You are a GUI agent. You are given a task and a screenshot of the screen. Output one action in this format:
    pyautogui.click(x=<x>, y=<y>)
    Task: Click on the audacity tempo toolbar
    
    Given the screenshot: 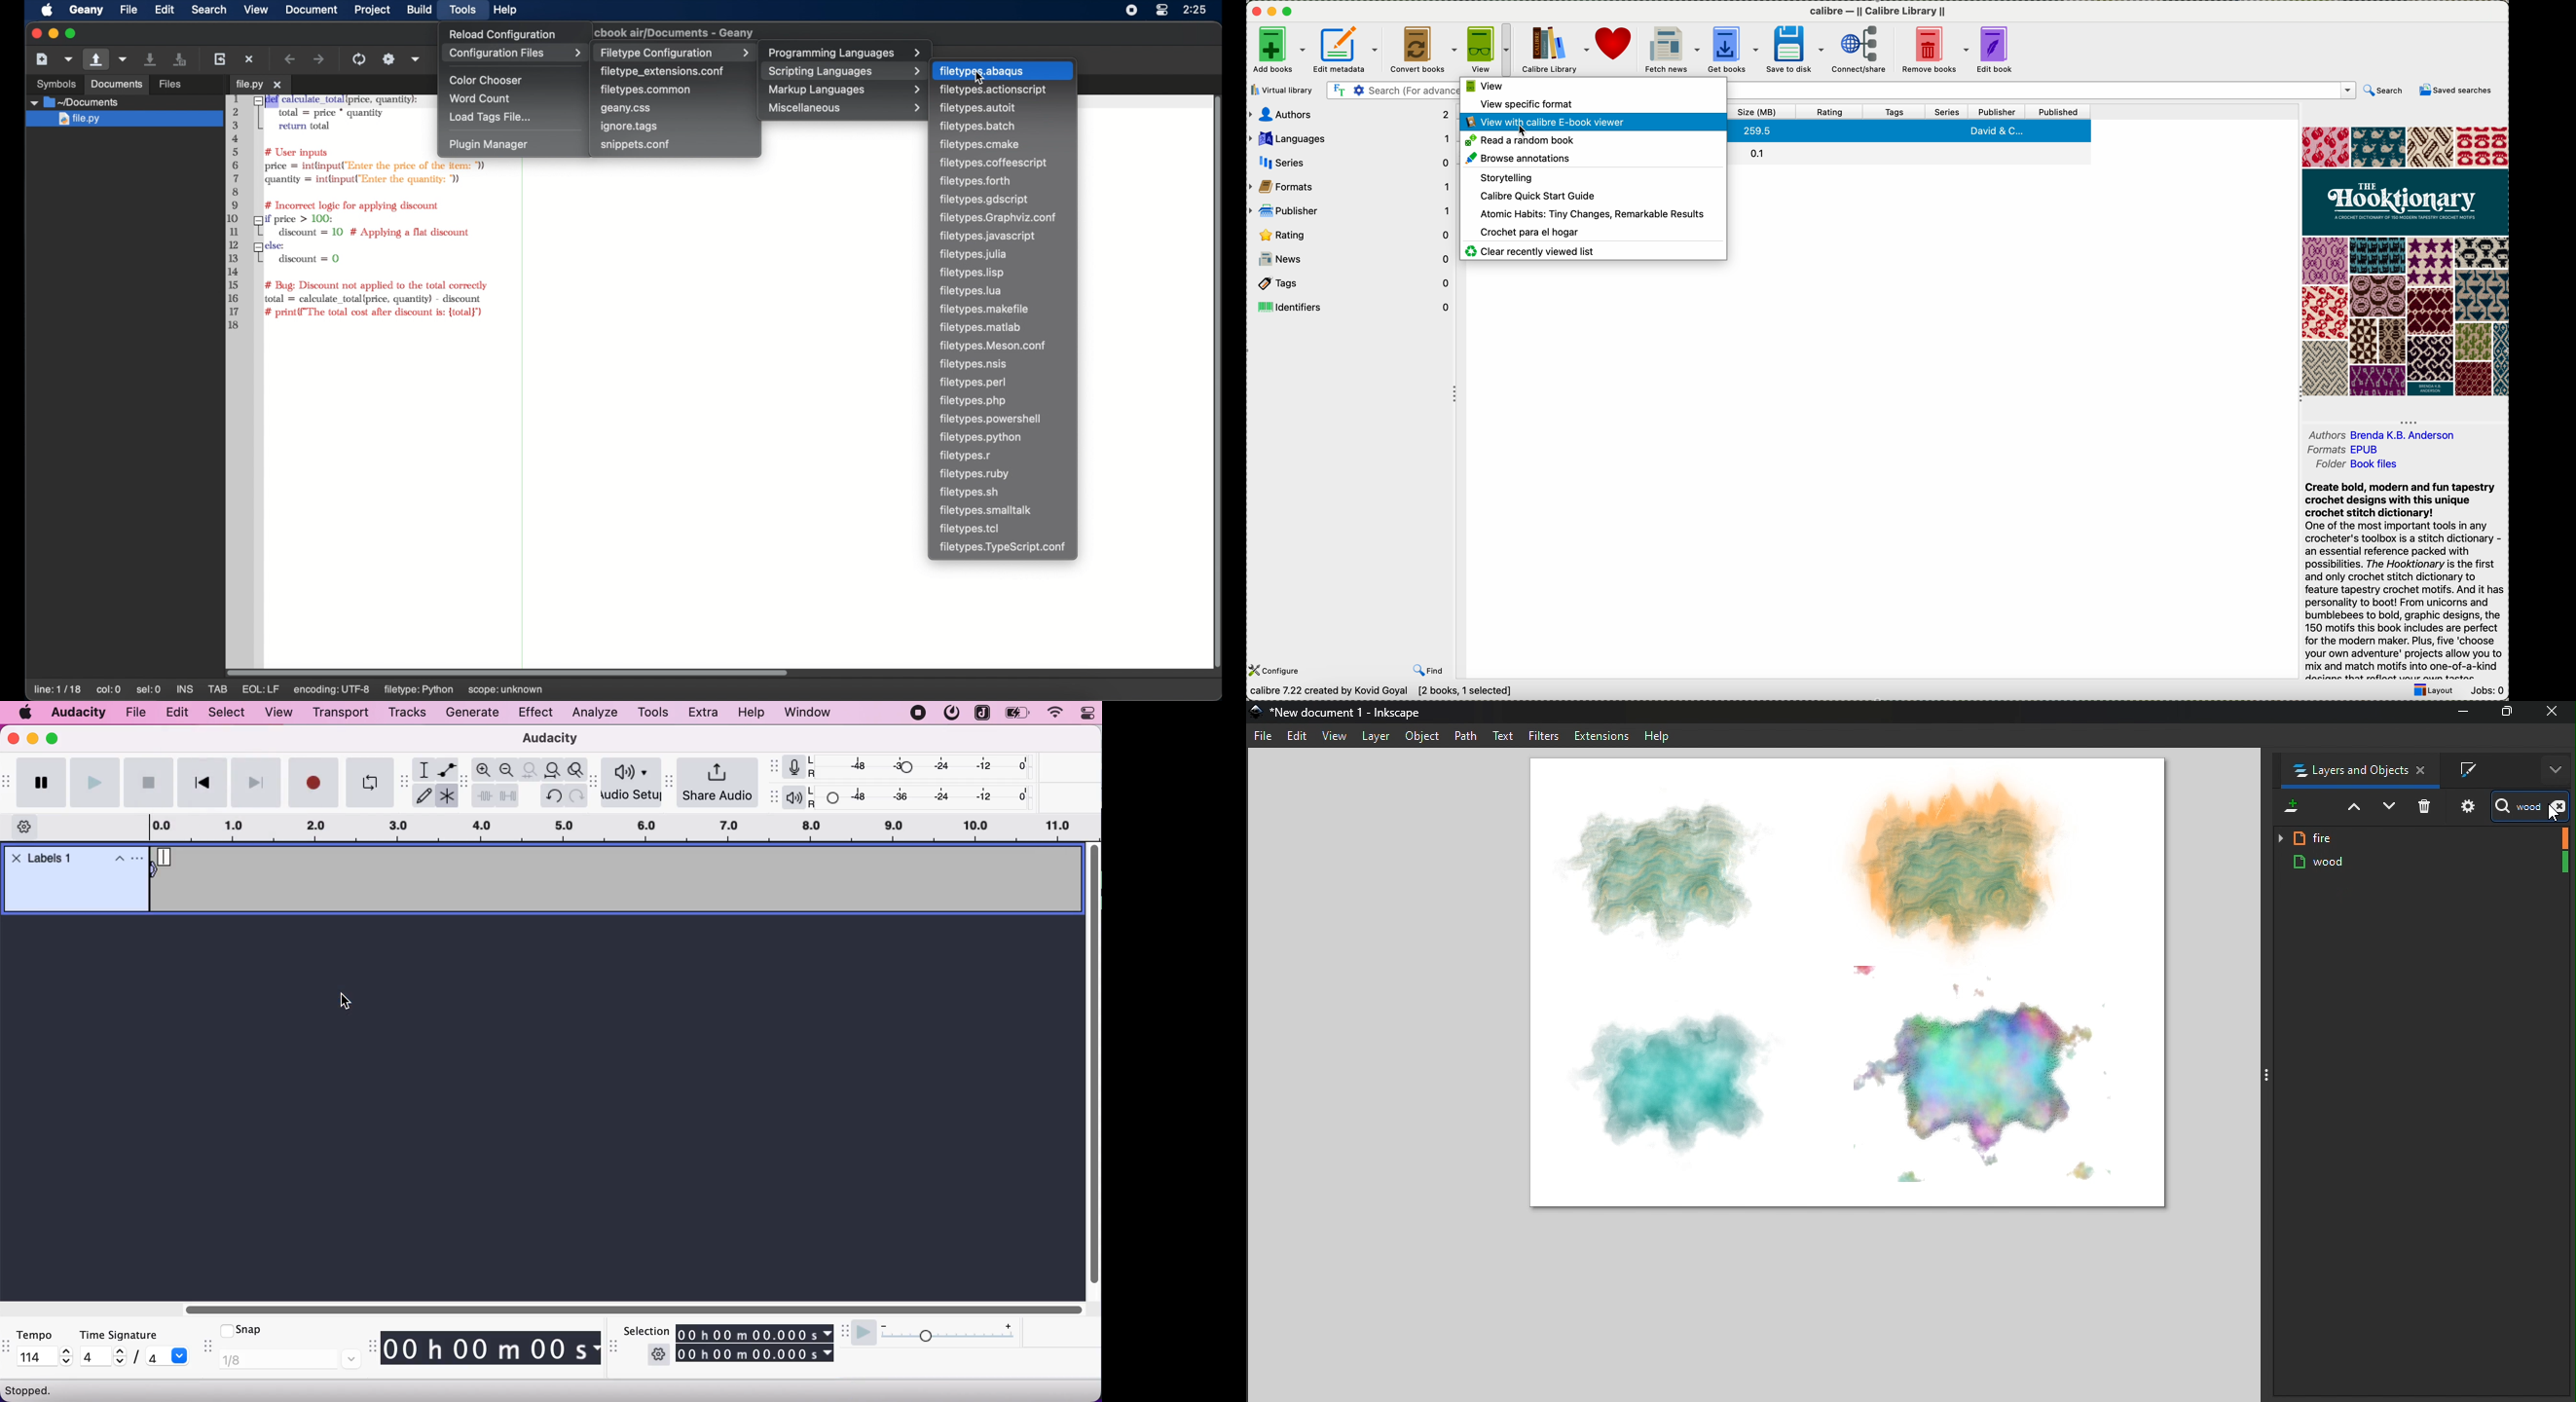 What is the action you would take?
    pyautogui.click(x=7, y=1348)
    